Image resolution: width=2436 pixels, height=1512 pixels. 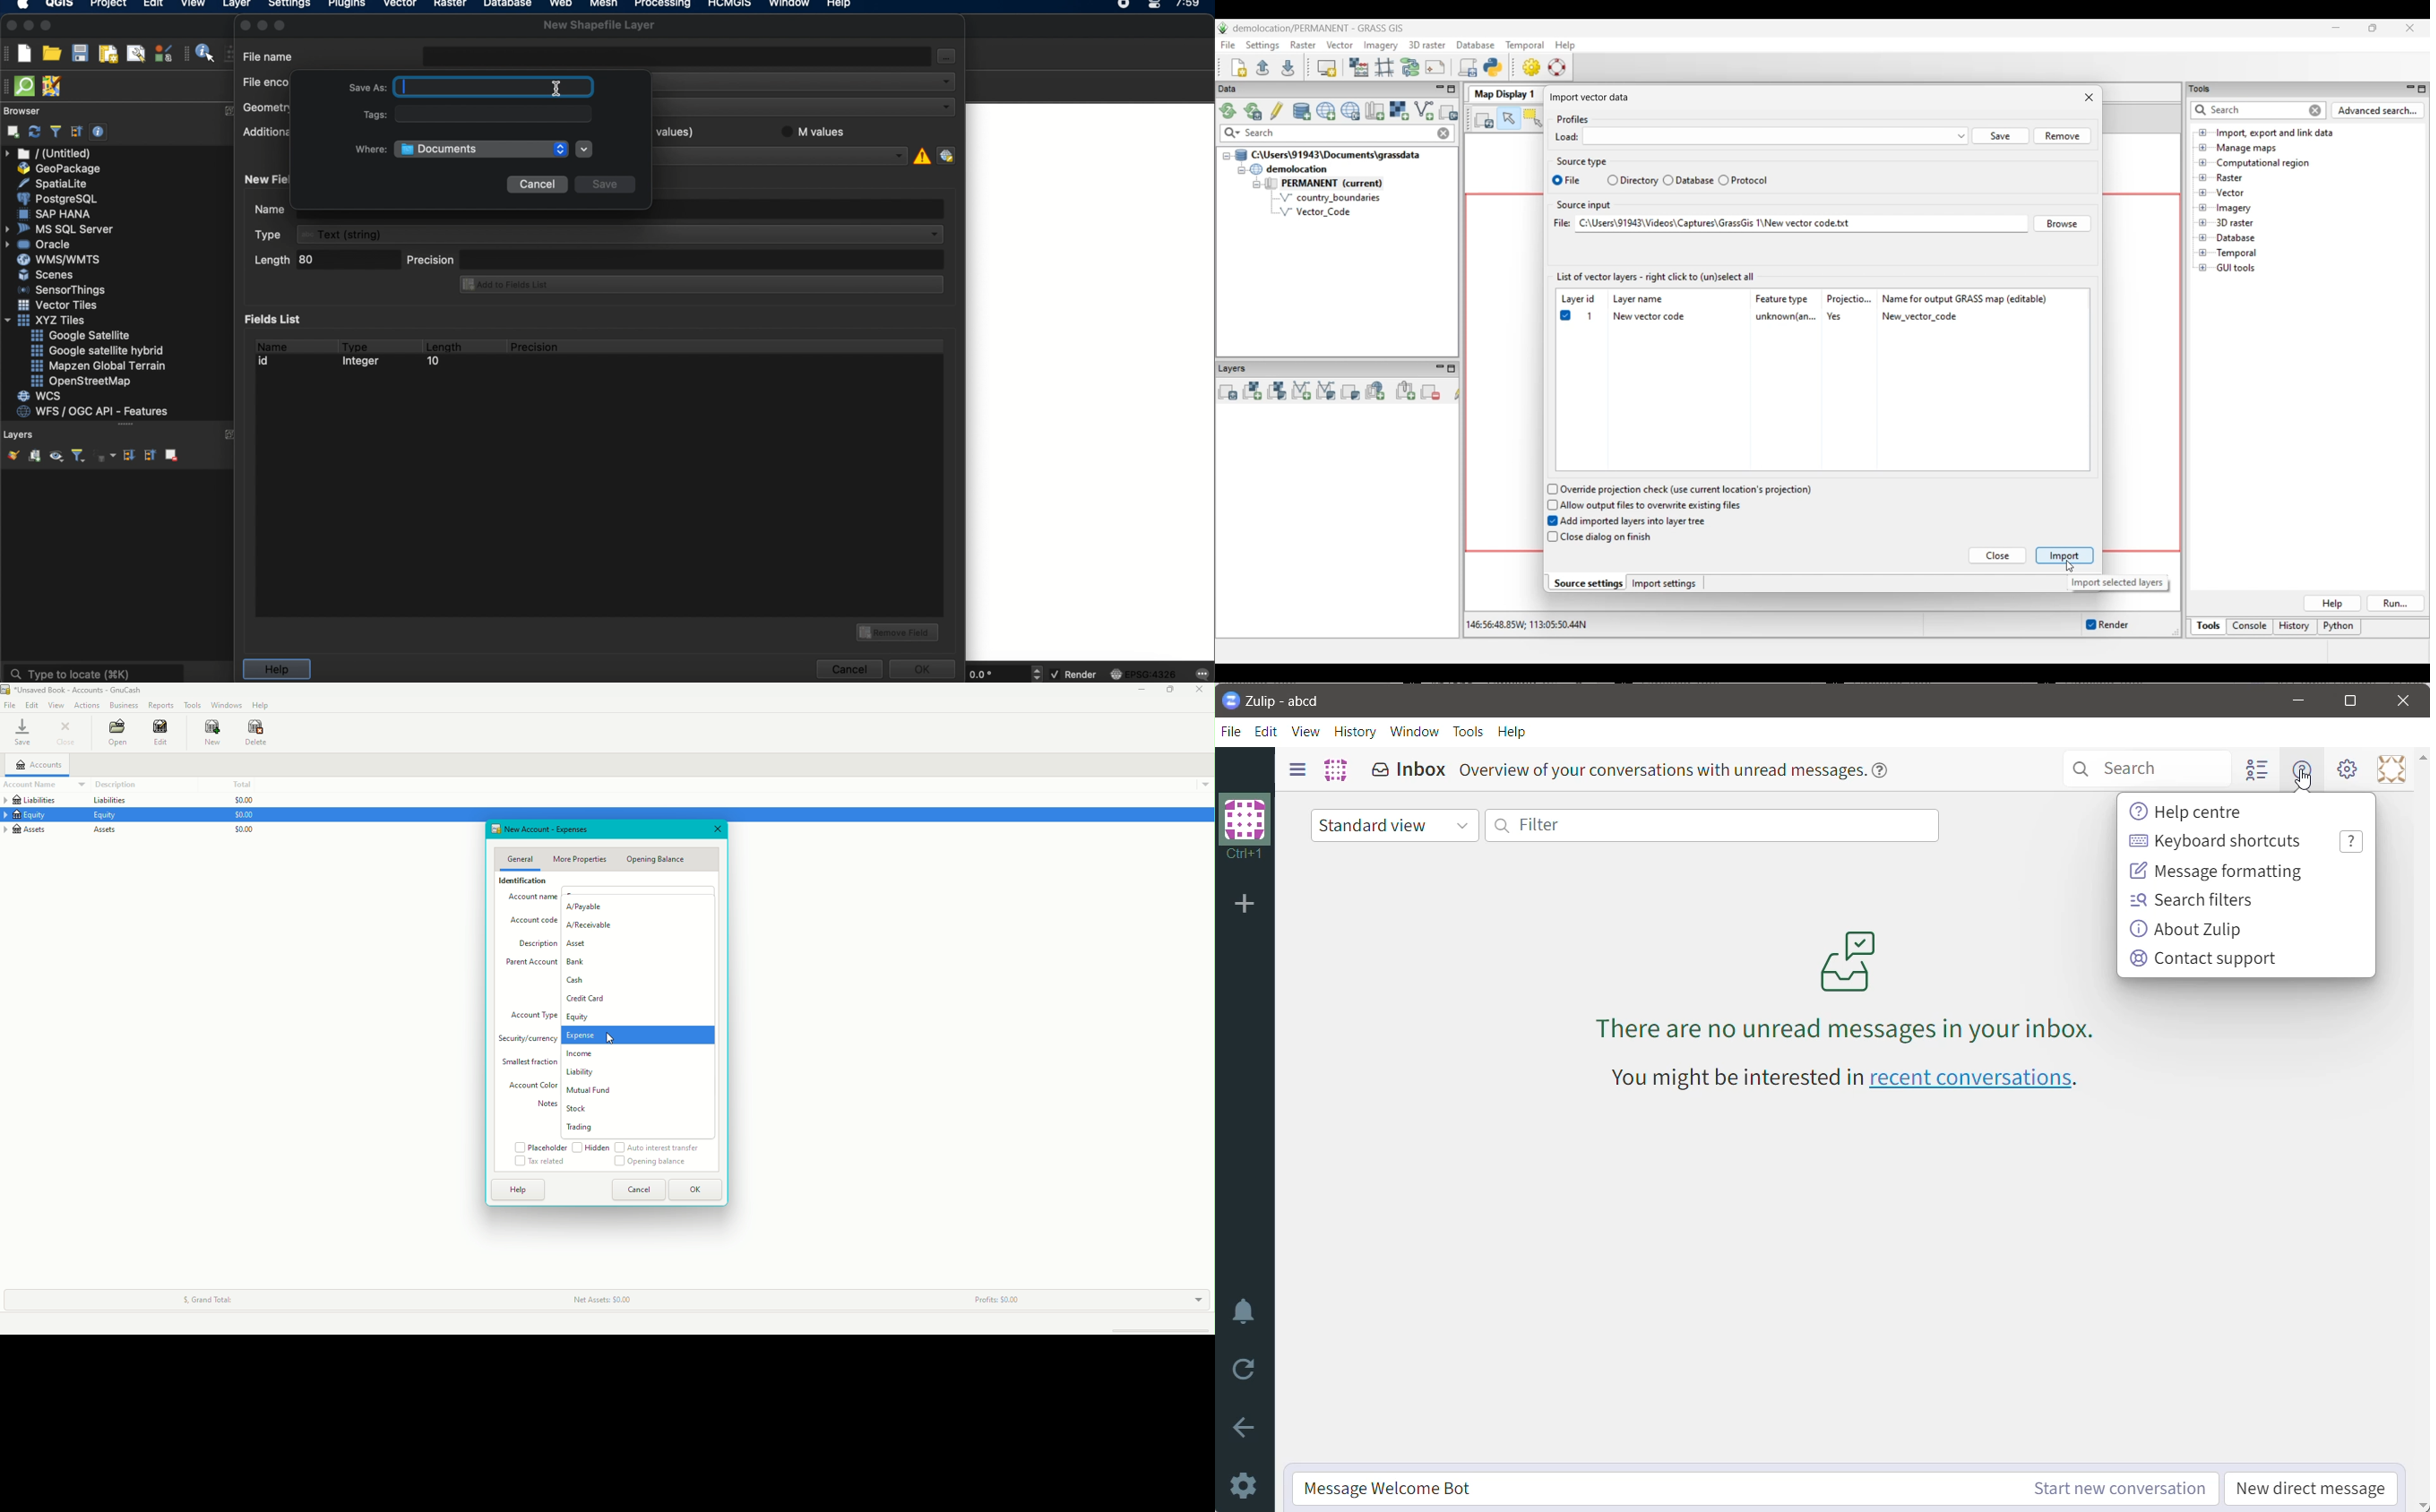 I want to click on Net Assets, so click(x=599, y=1300).